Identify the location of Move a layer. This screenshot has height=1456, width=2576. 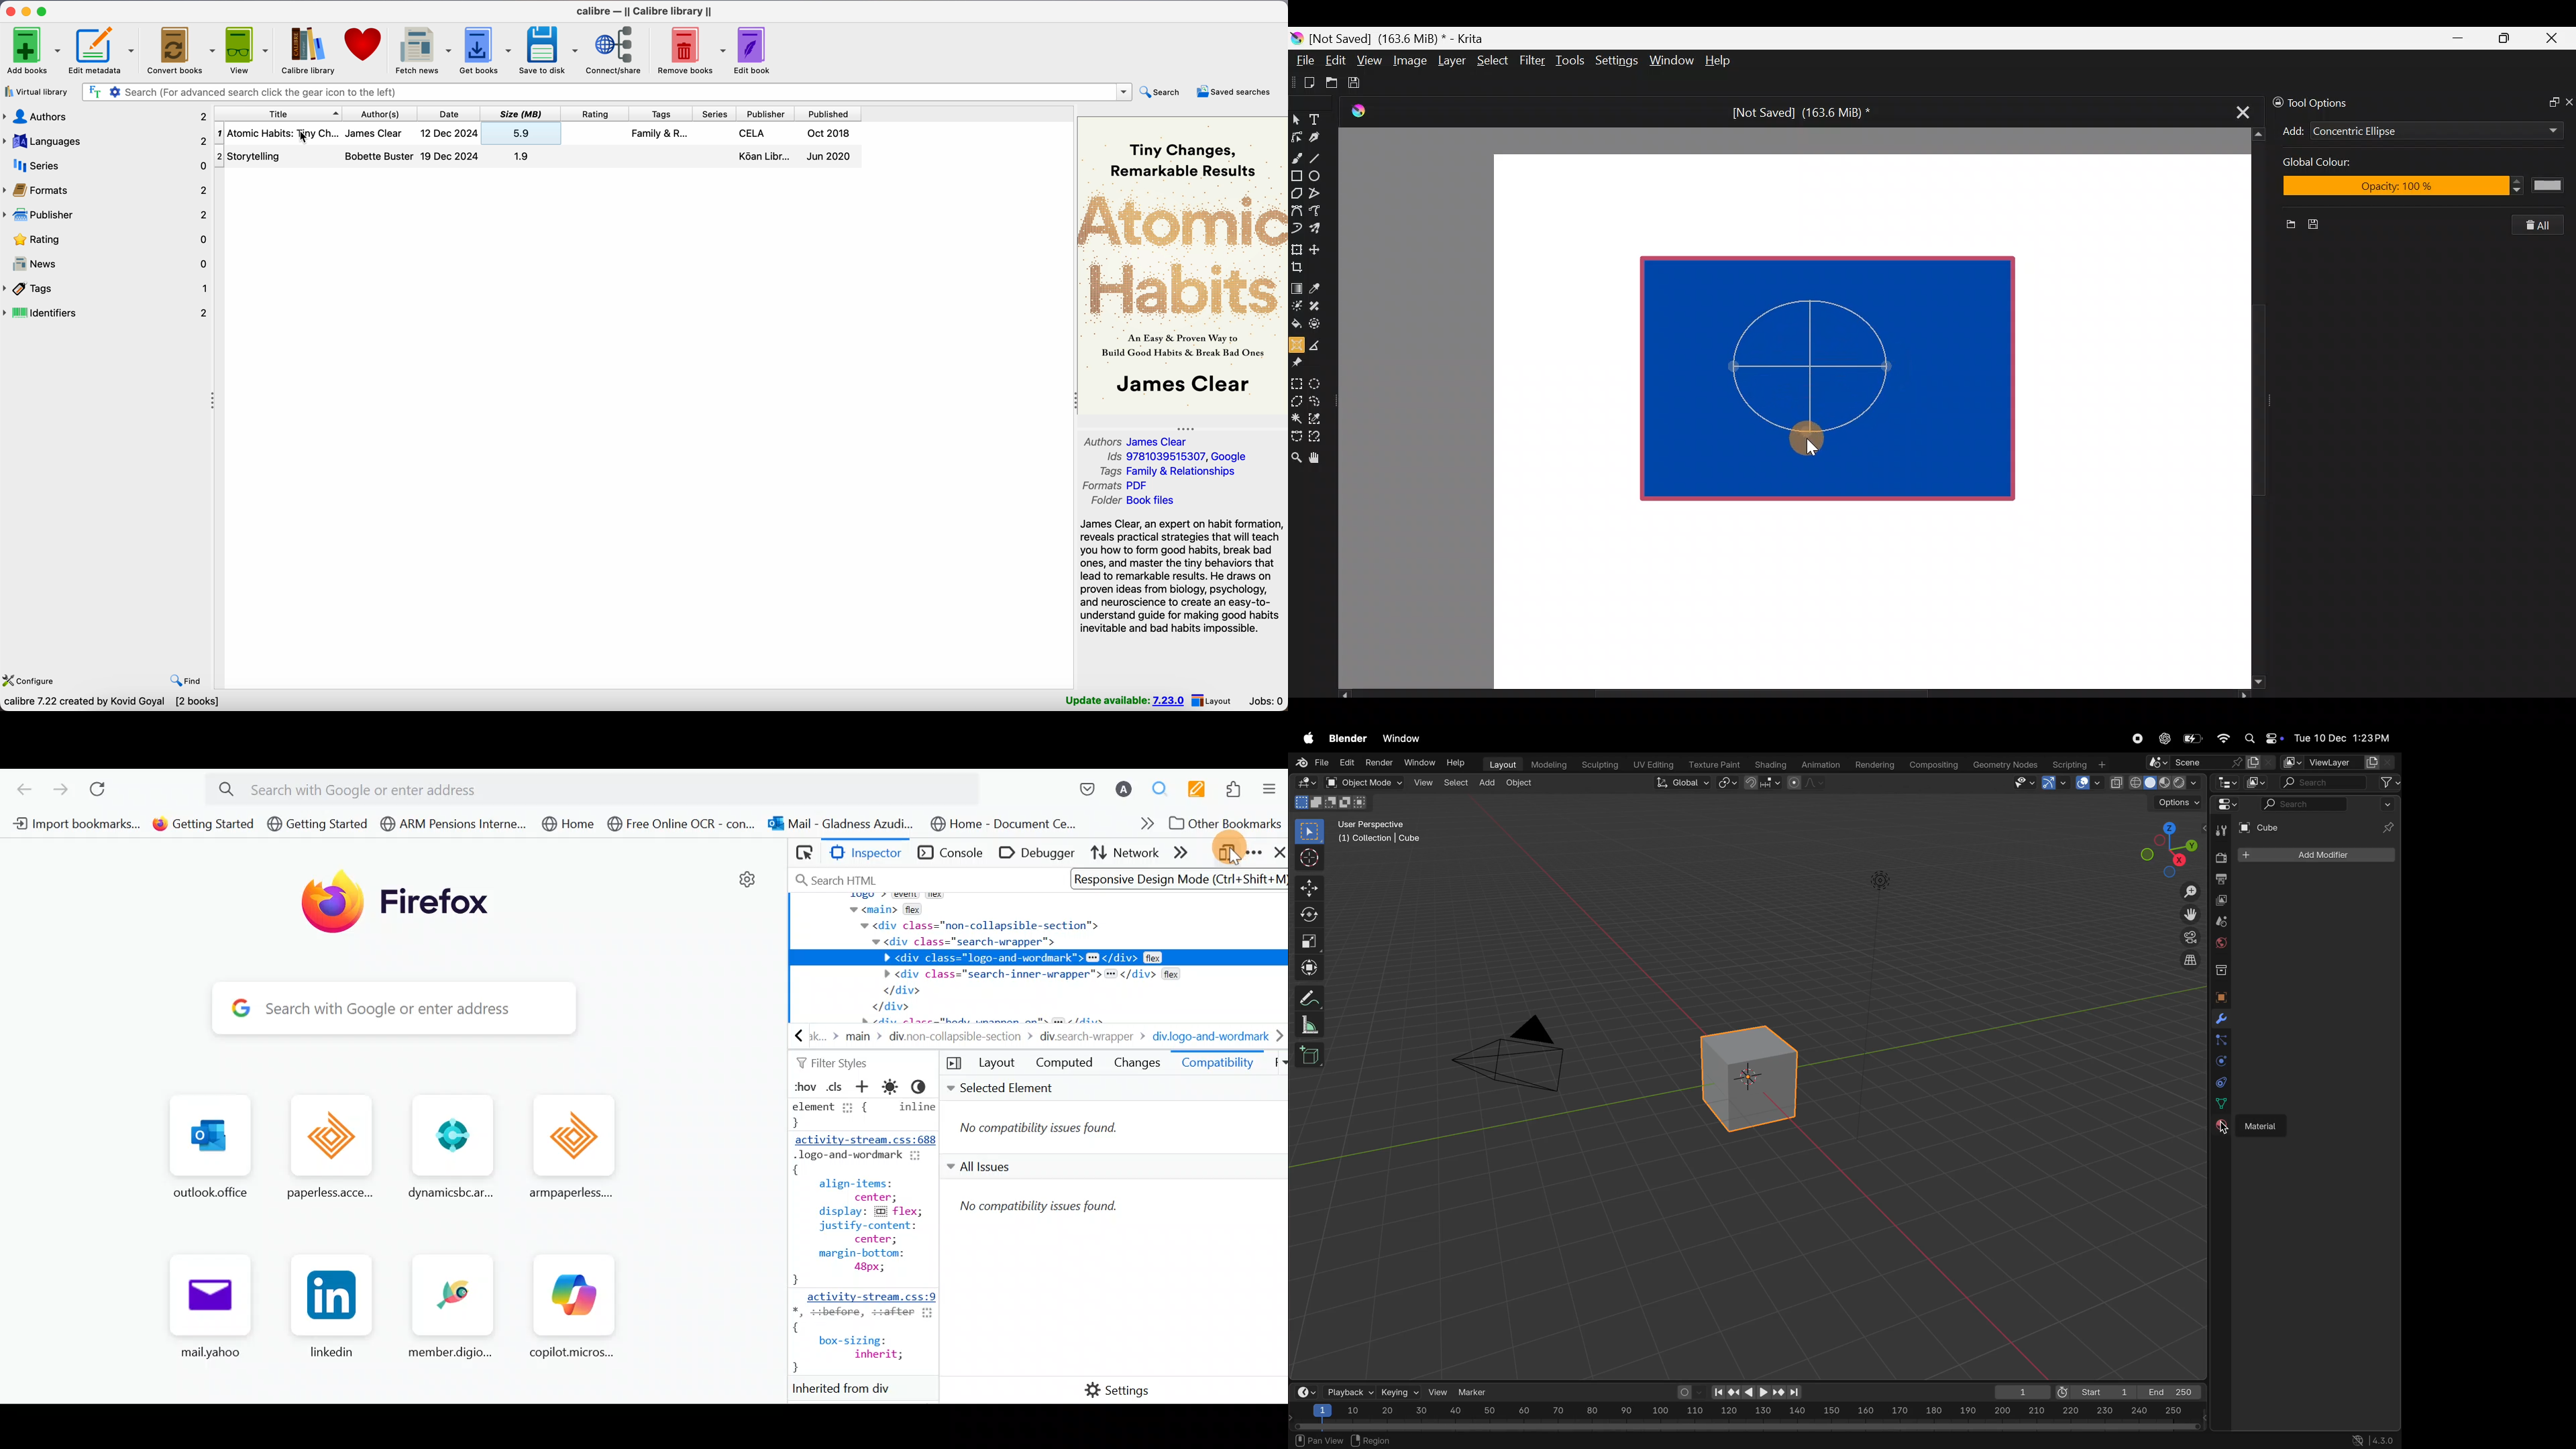
(1319, 248).